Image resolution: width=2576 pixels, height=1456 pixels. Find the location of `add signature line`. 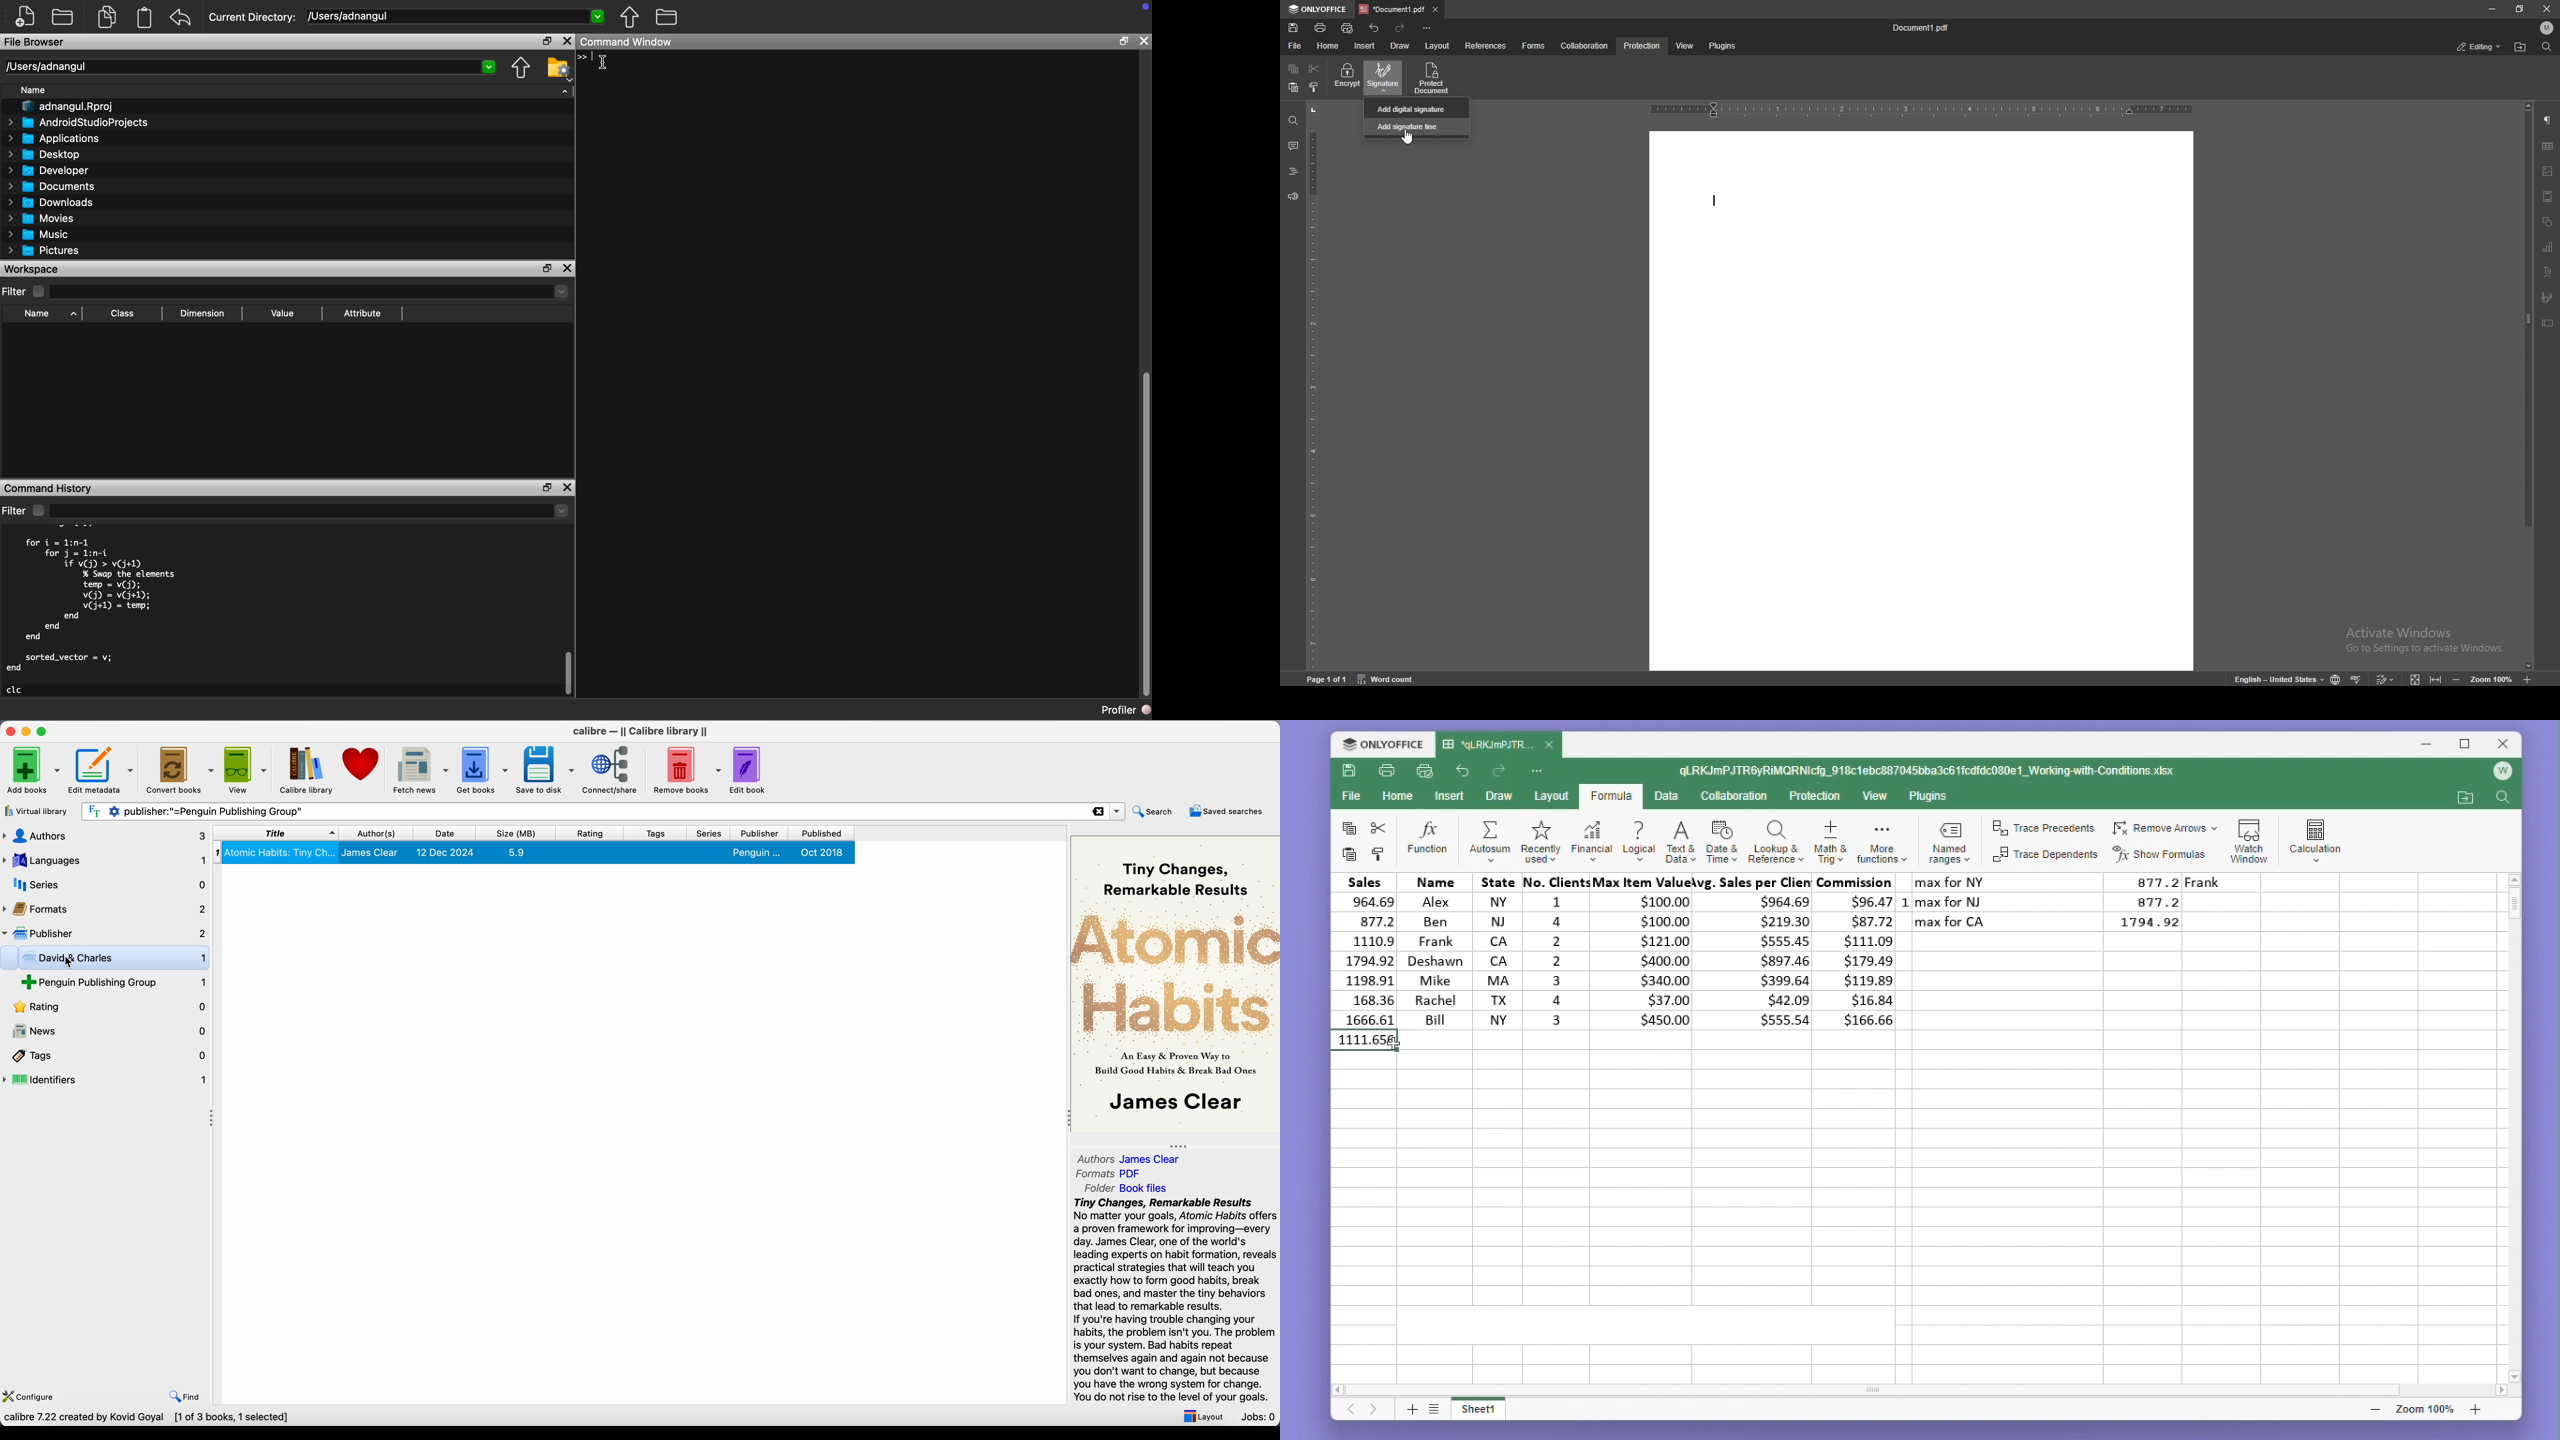

add signature line is located at coordinates (1417, 126).